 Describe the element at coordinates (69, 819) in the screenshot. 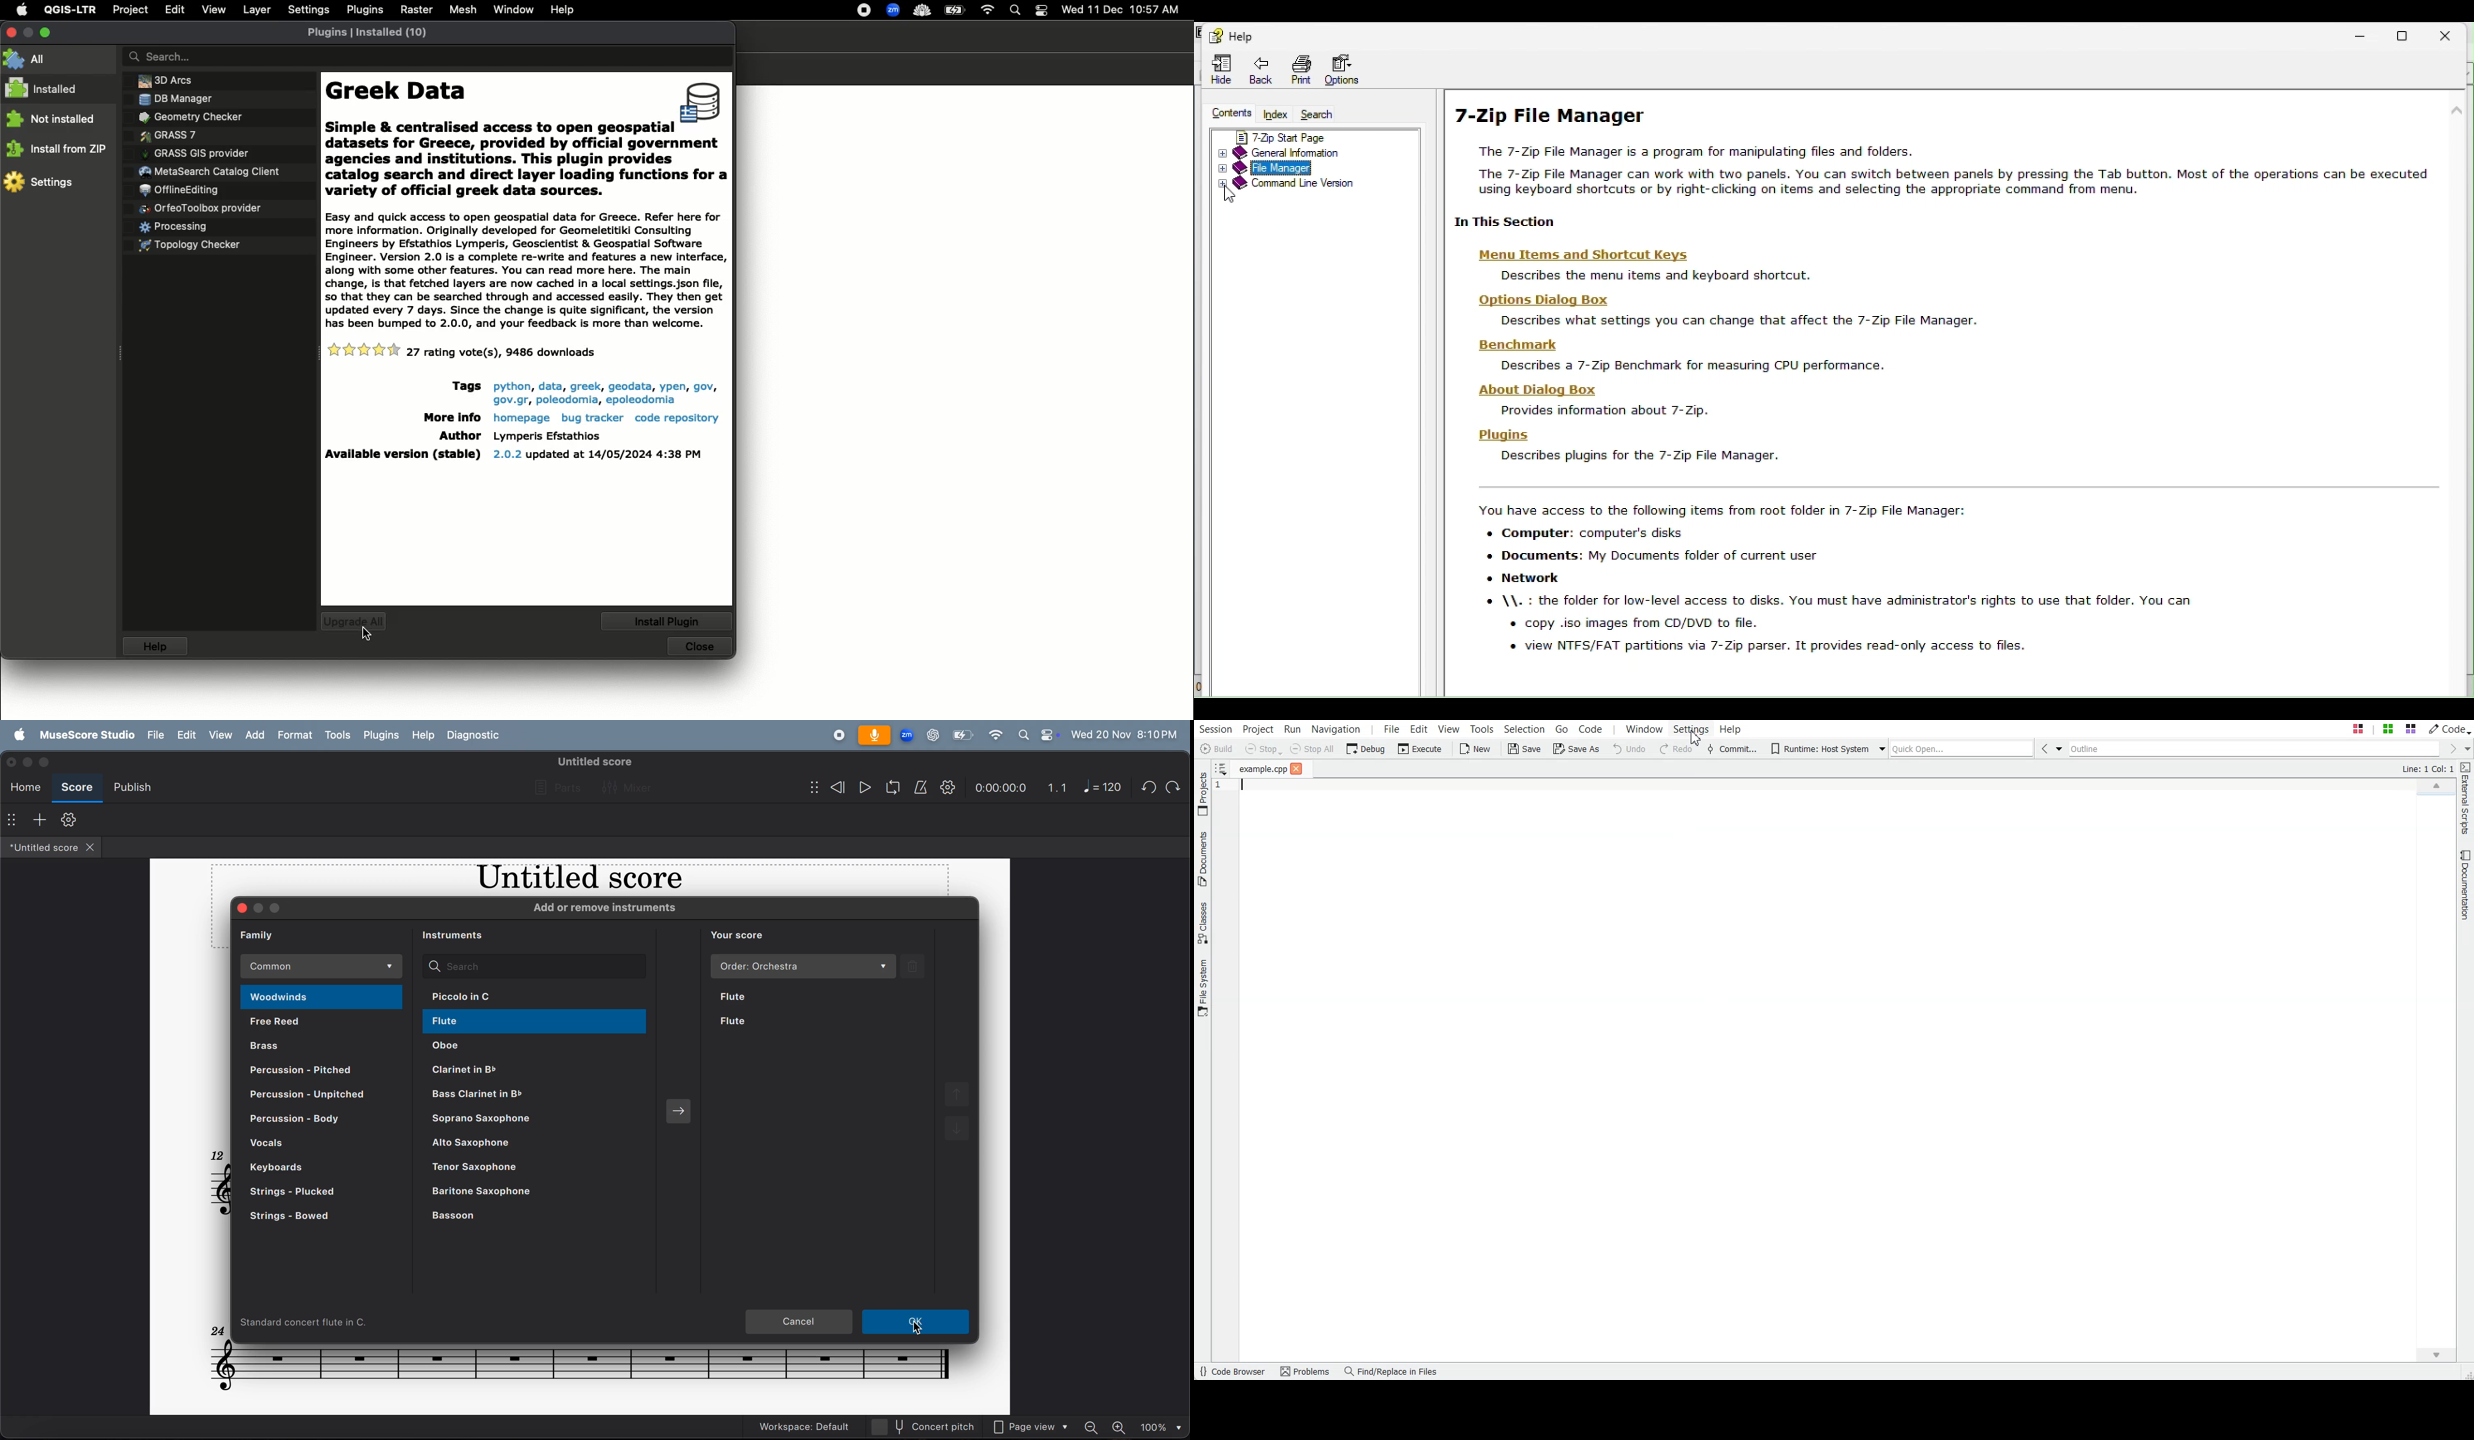

I see `toolbar setting` at that location.